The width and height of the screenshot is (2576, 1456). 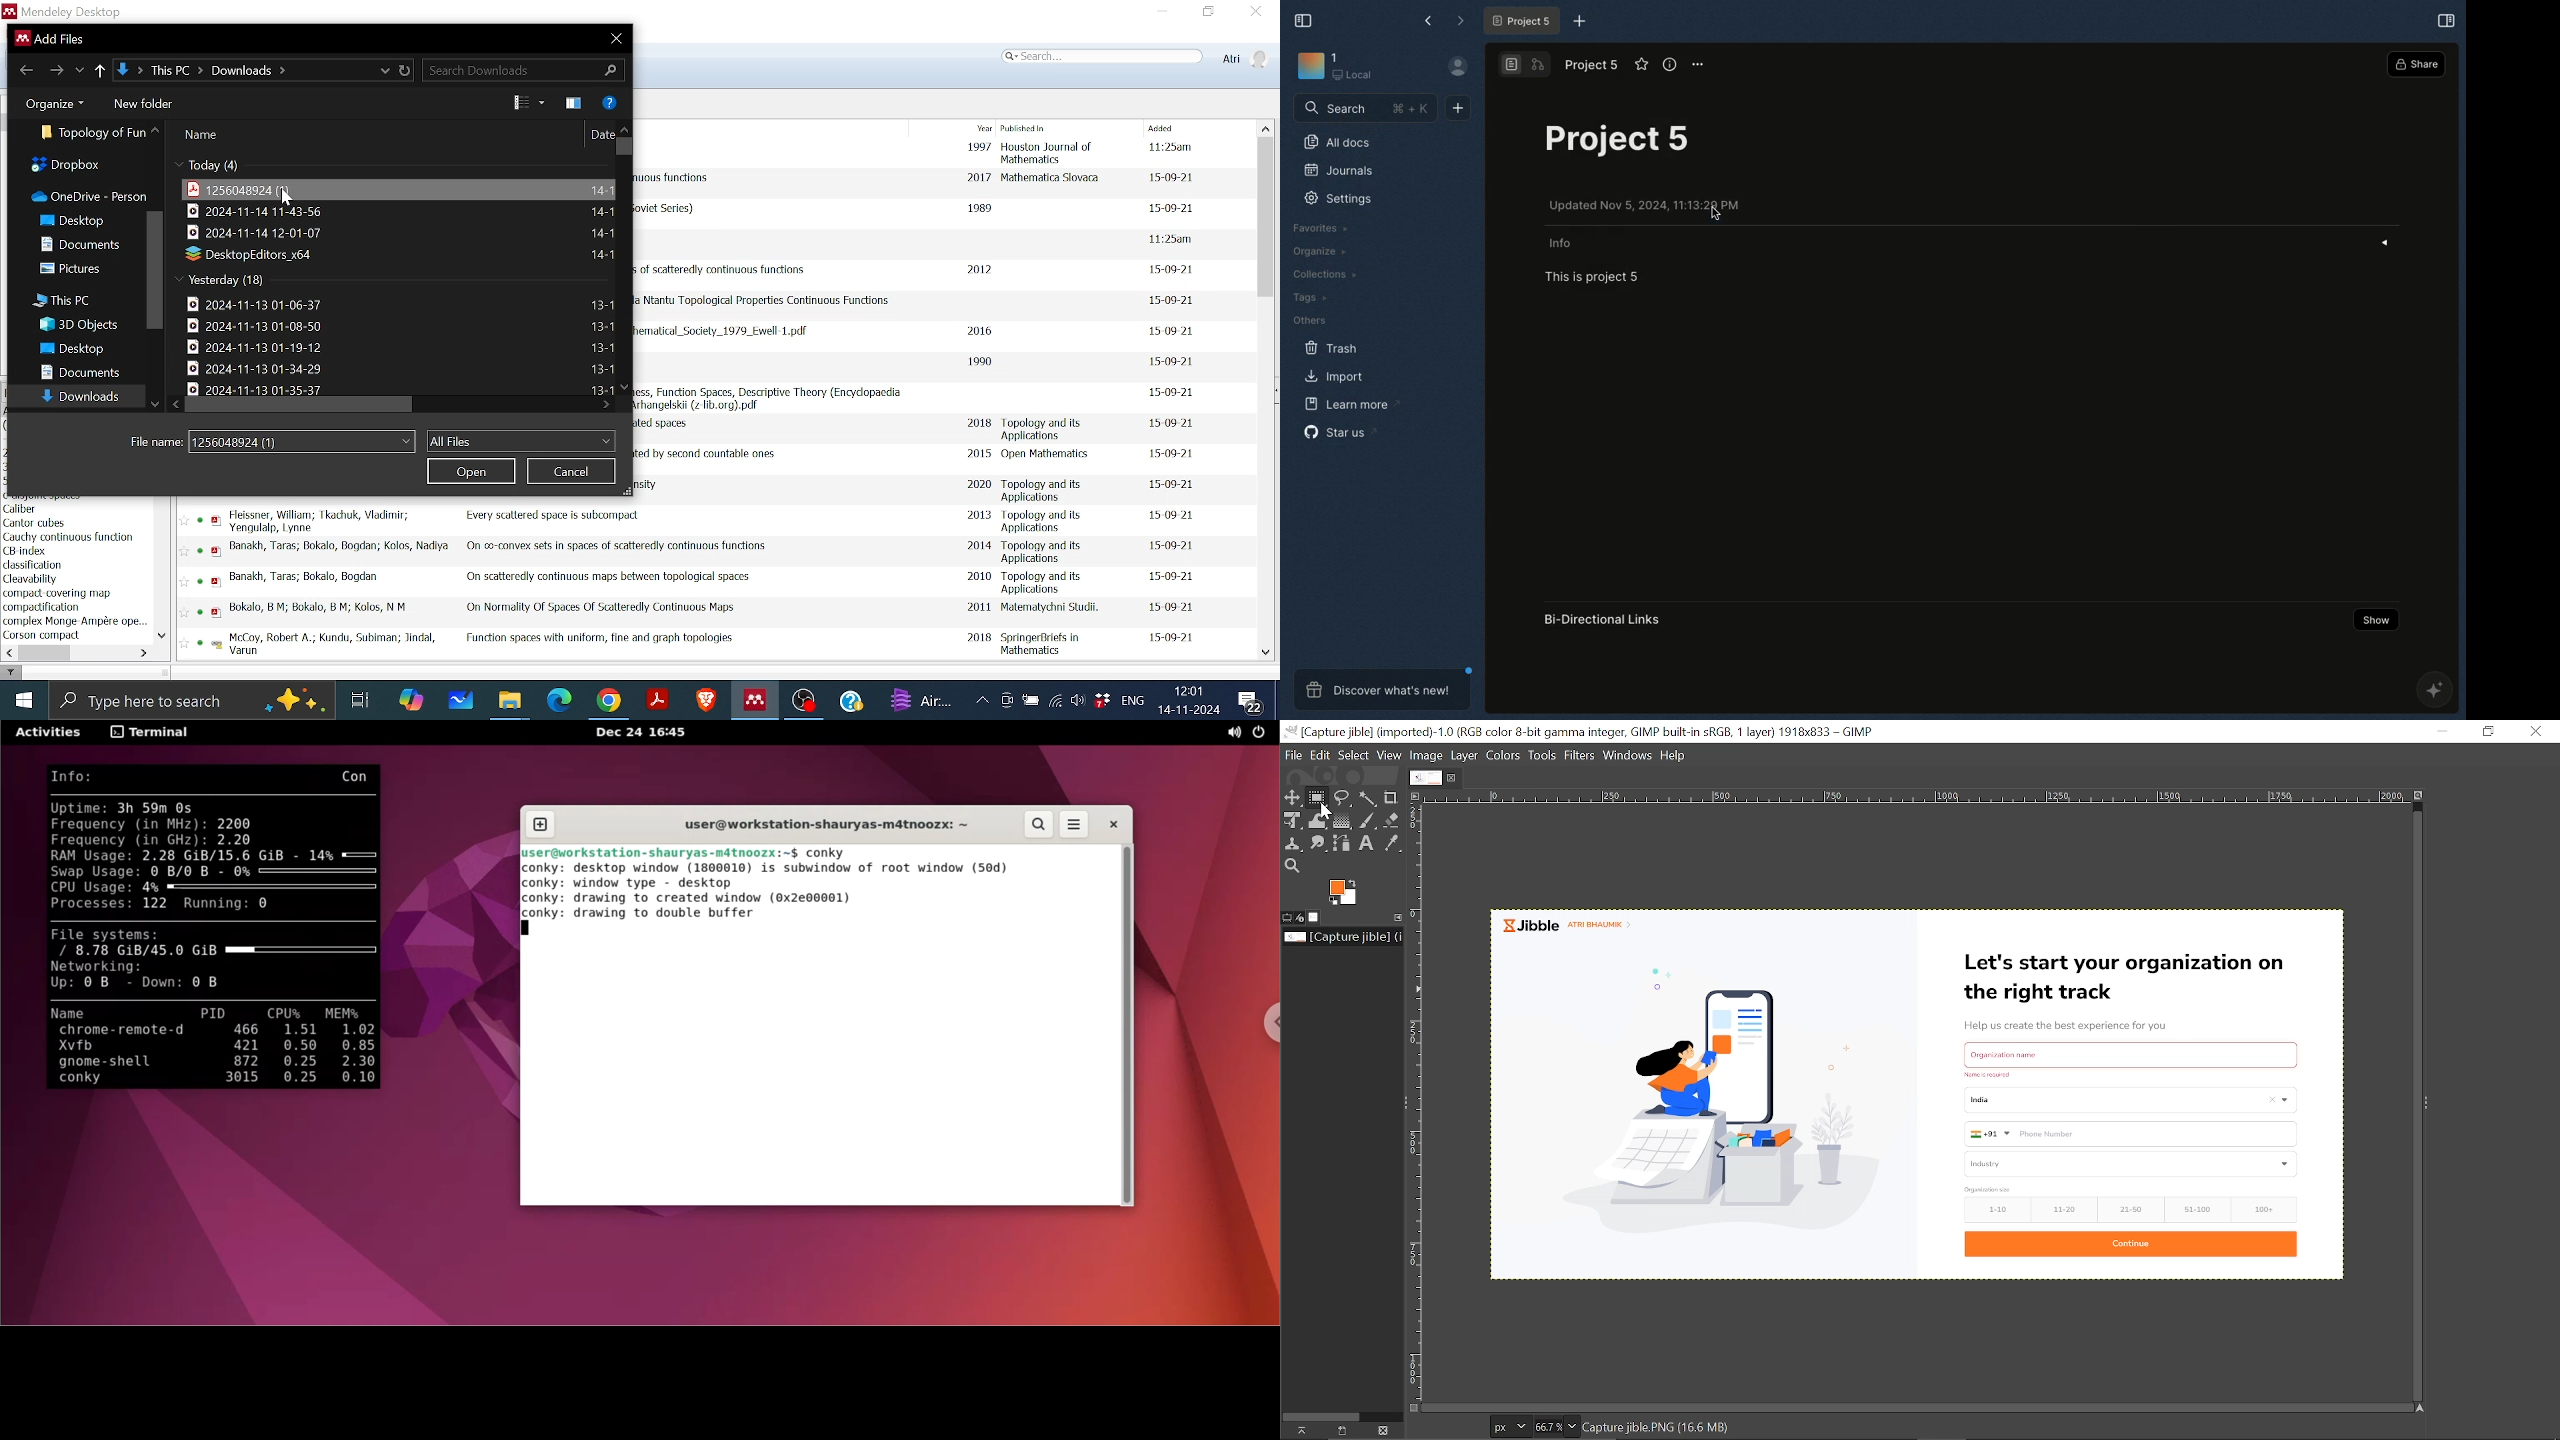 I want to click on pdf, so click(x=216, y=610).